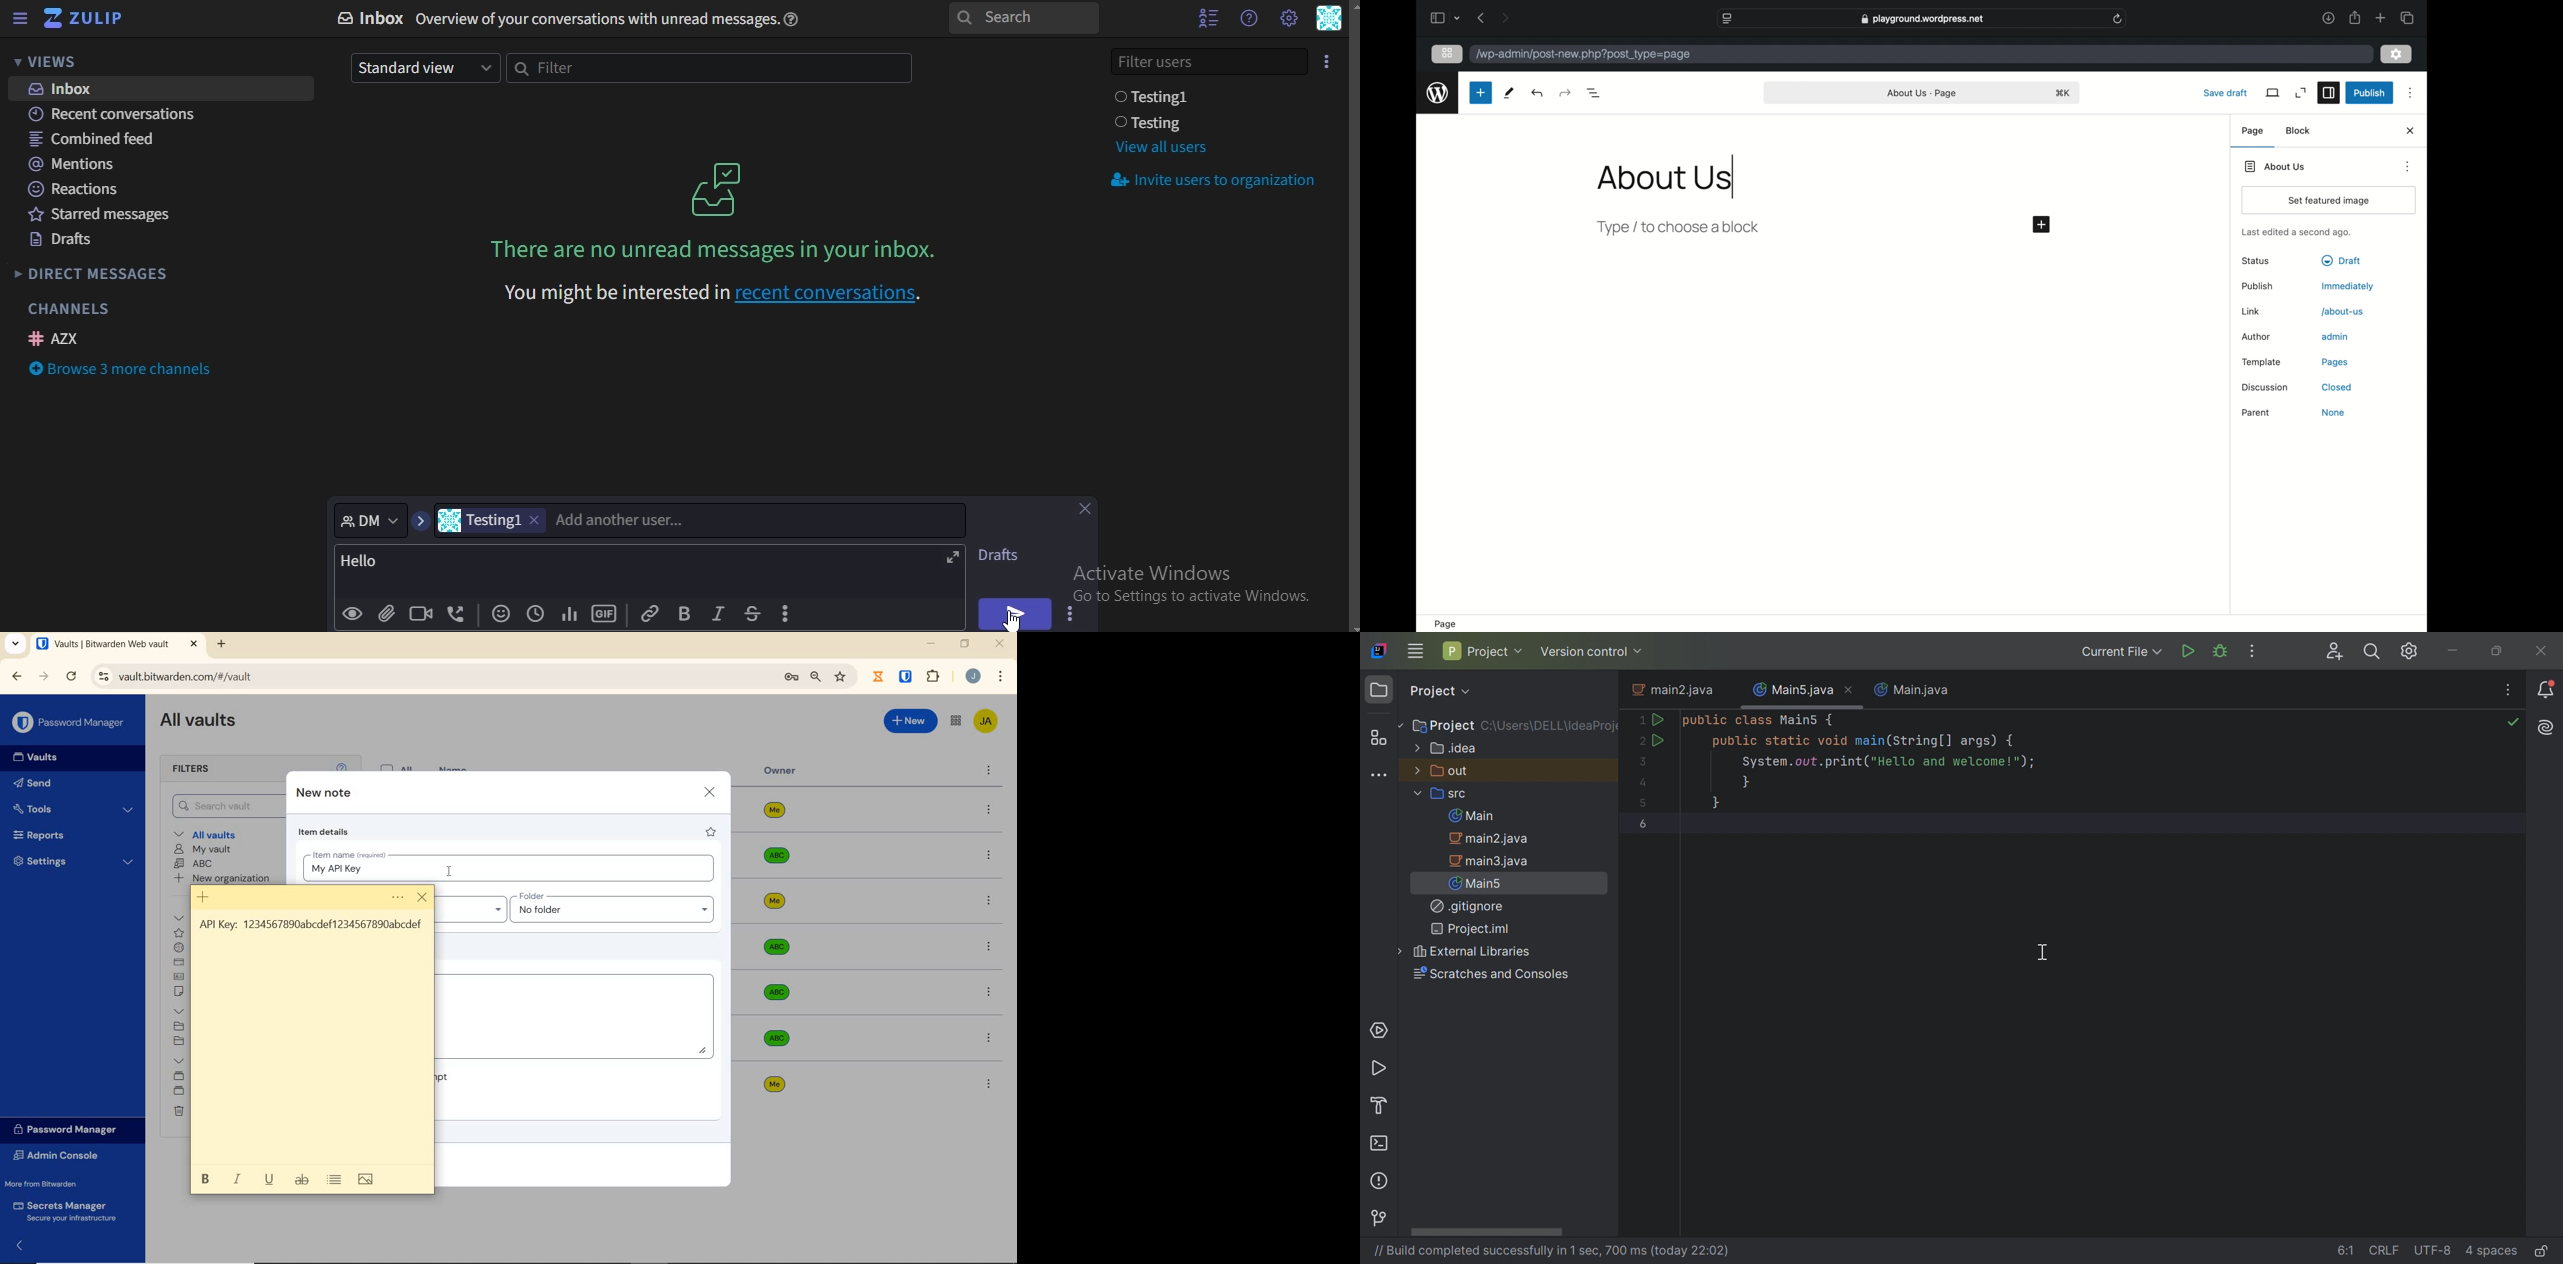 The image size is (2576, 1288). I want to click on type/ to choose a block, so click(1680, 228).